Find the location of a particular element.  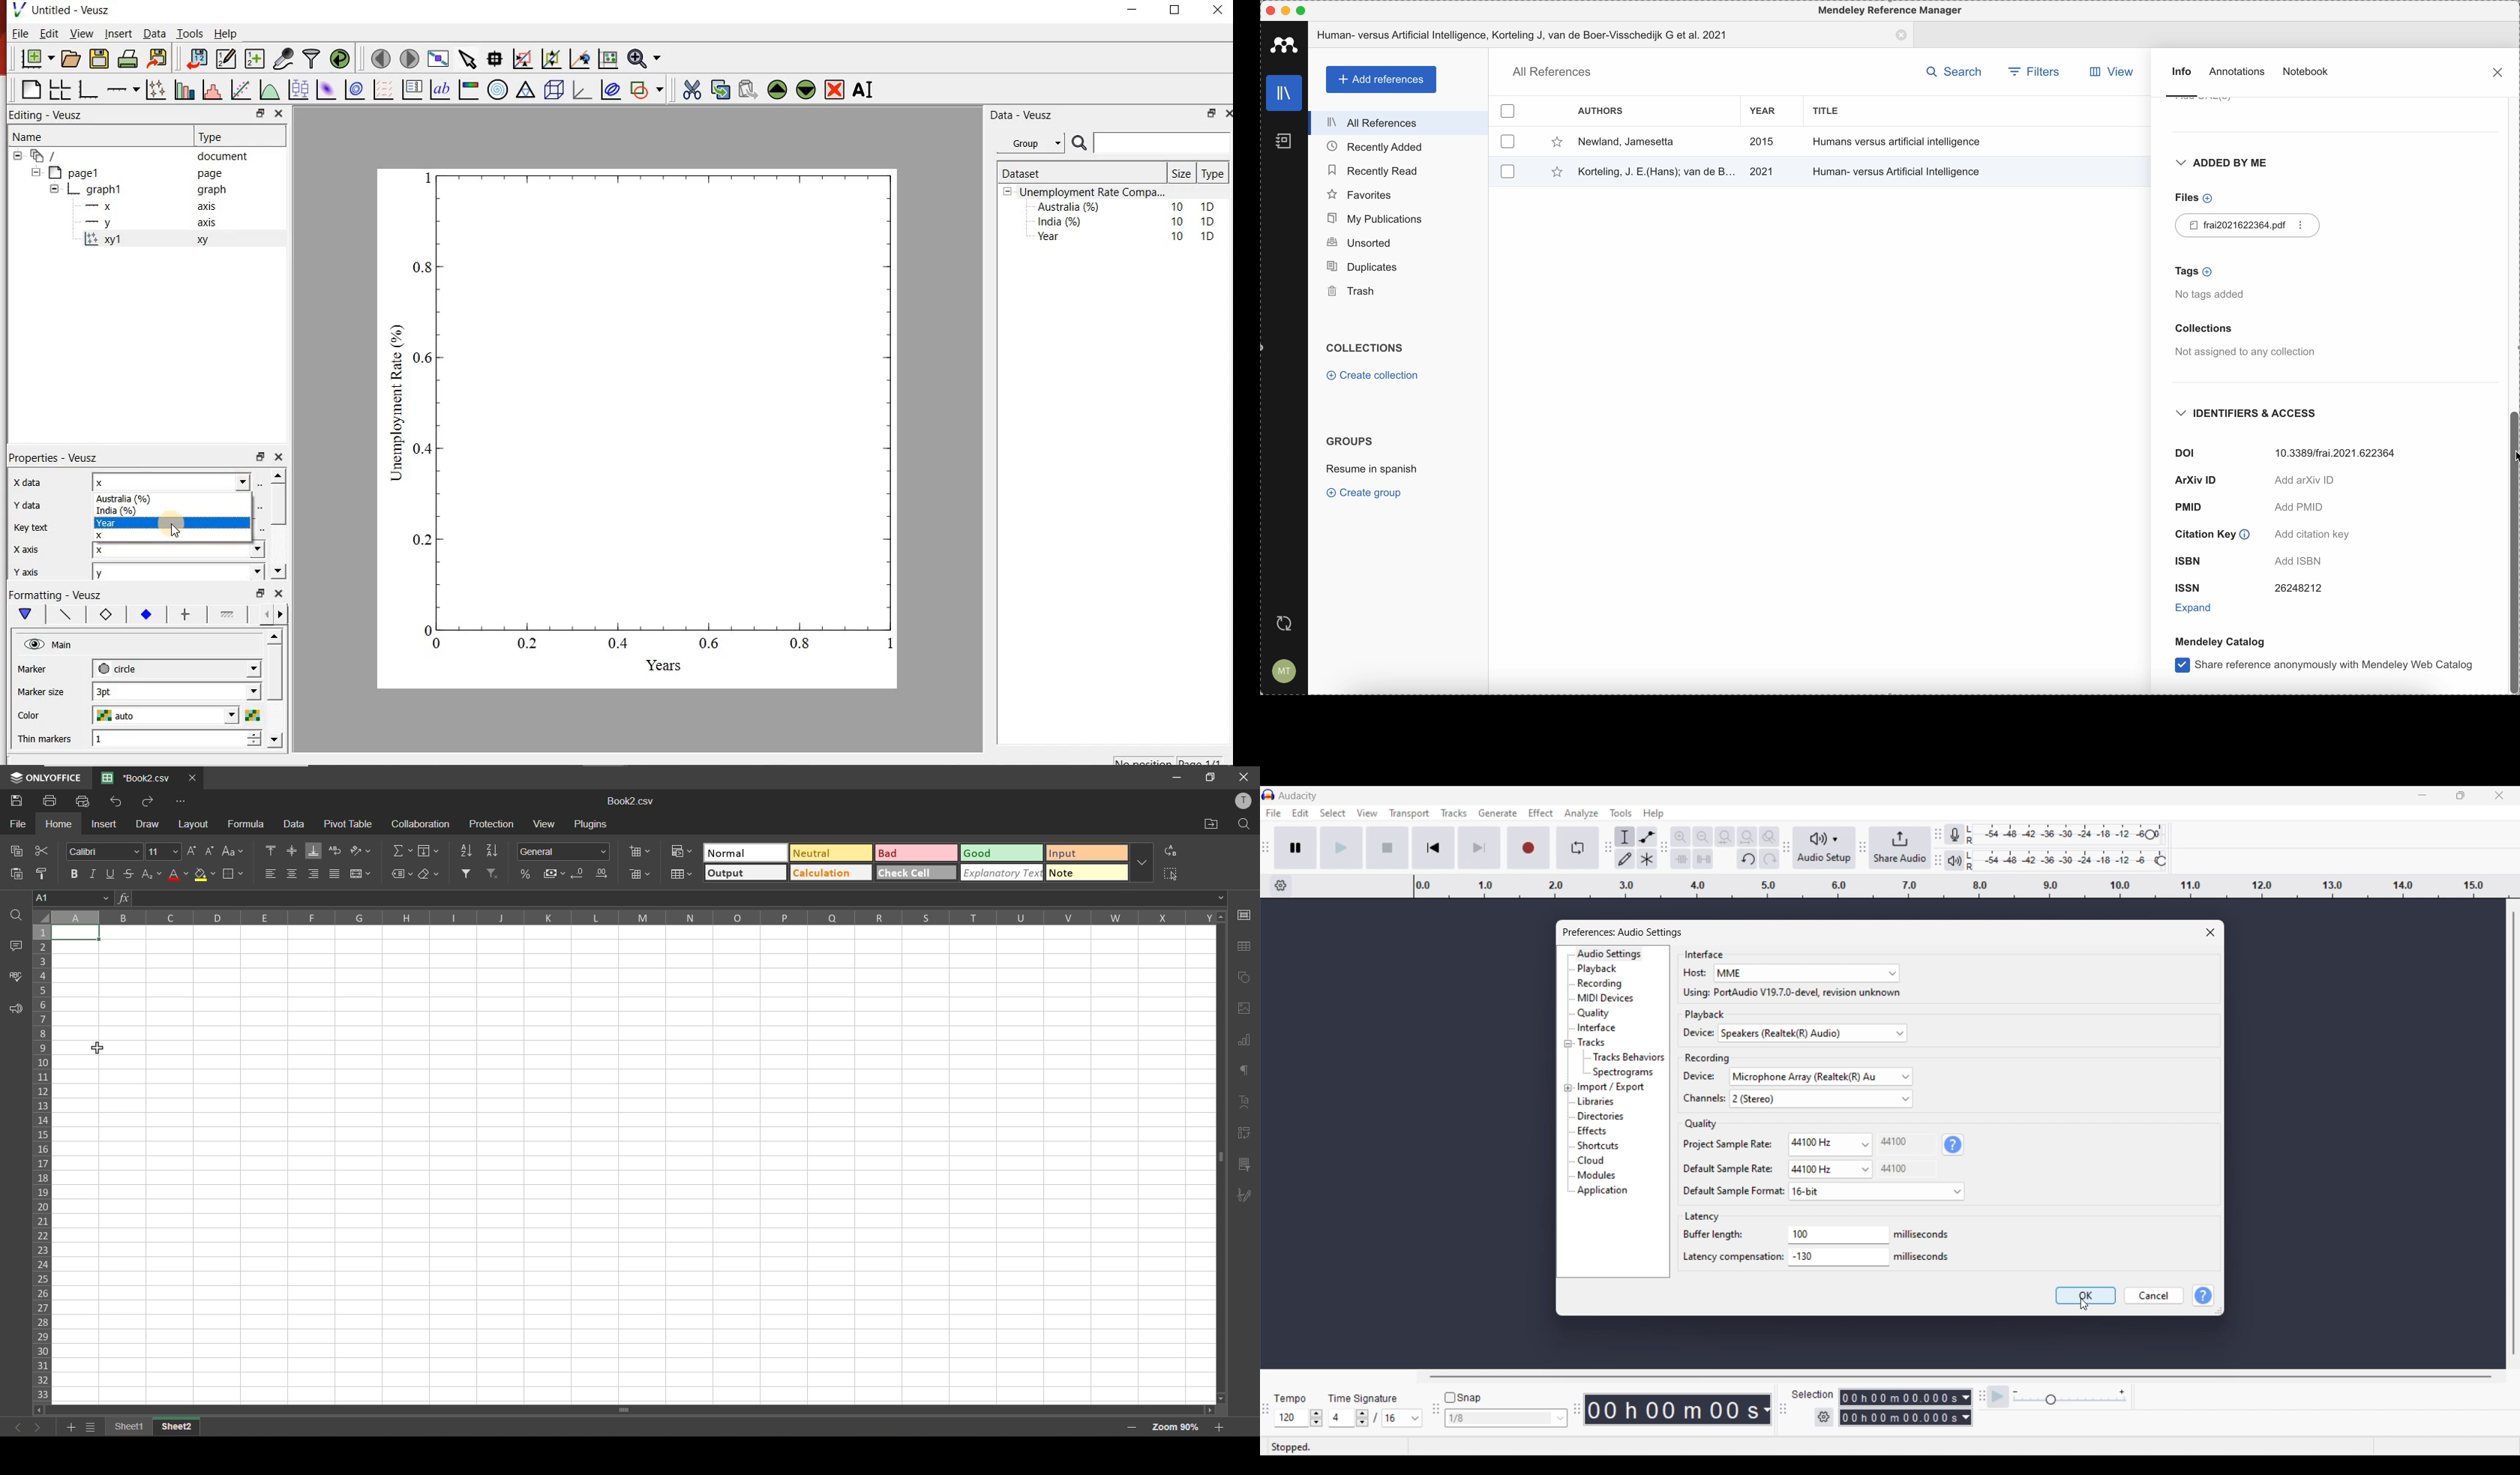

select all cells is located at coordinates (39, 918).